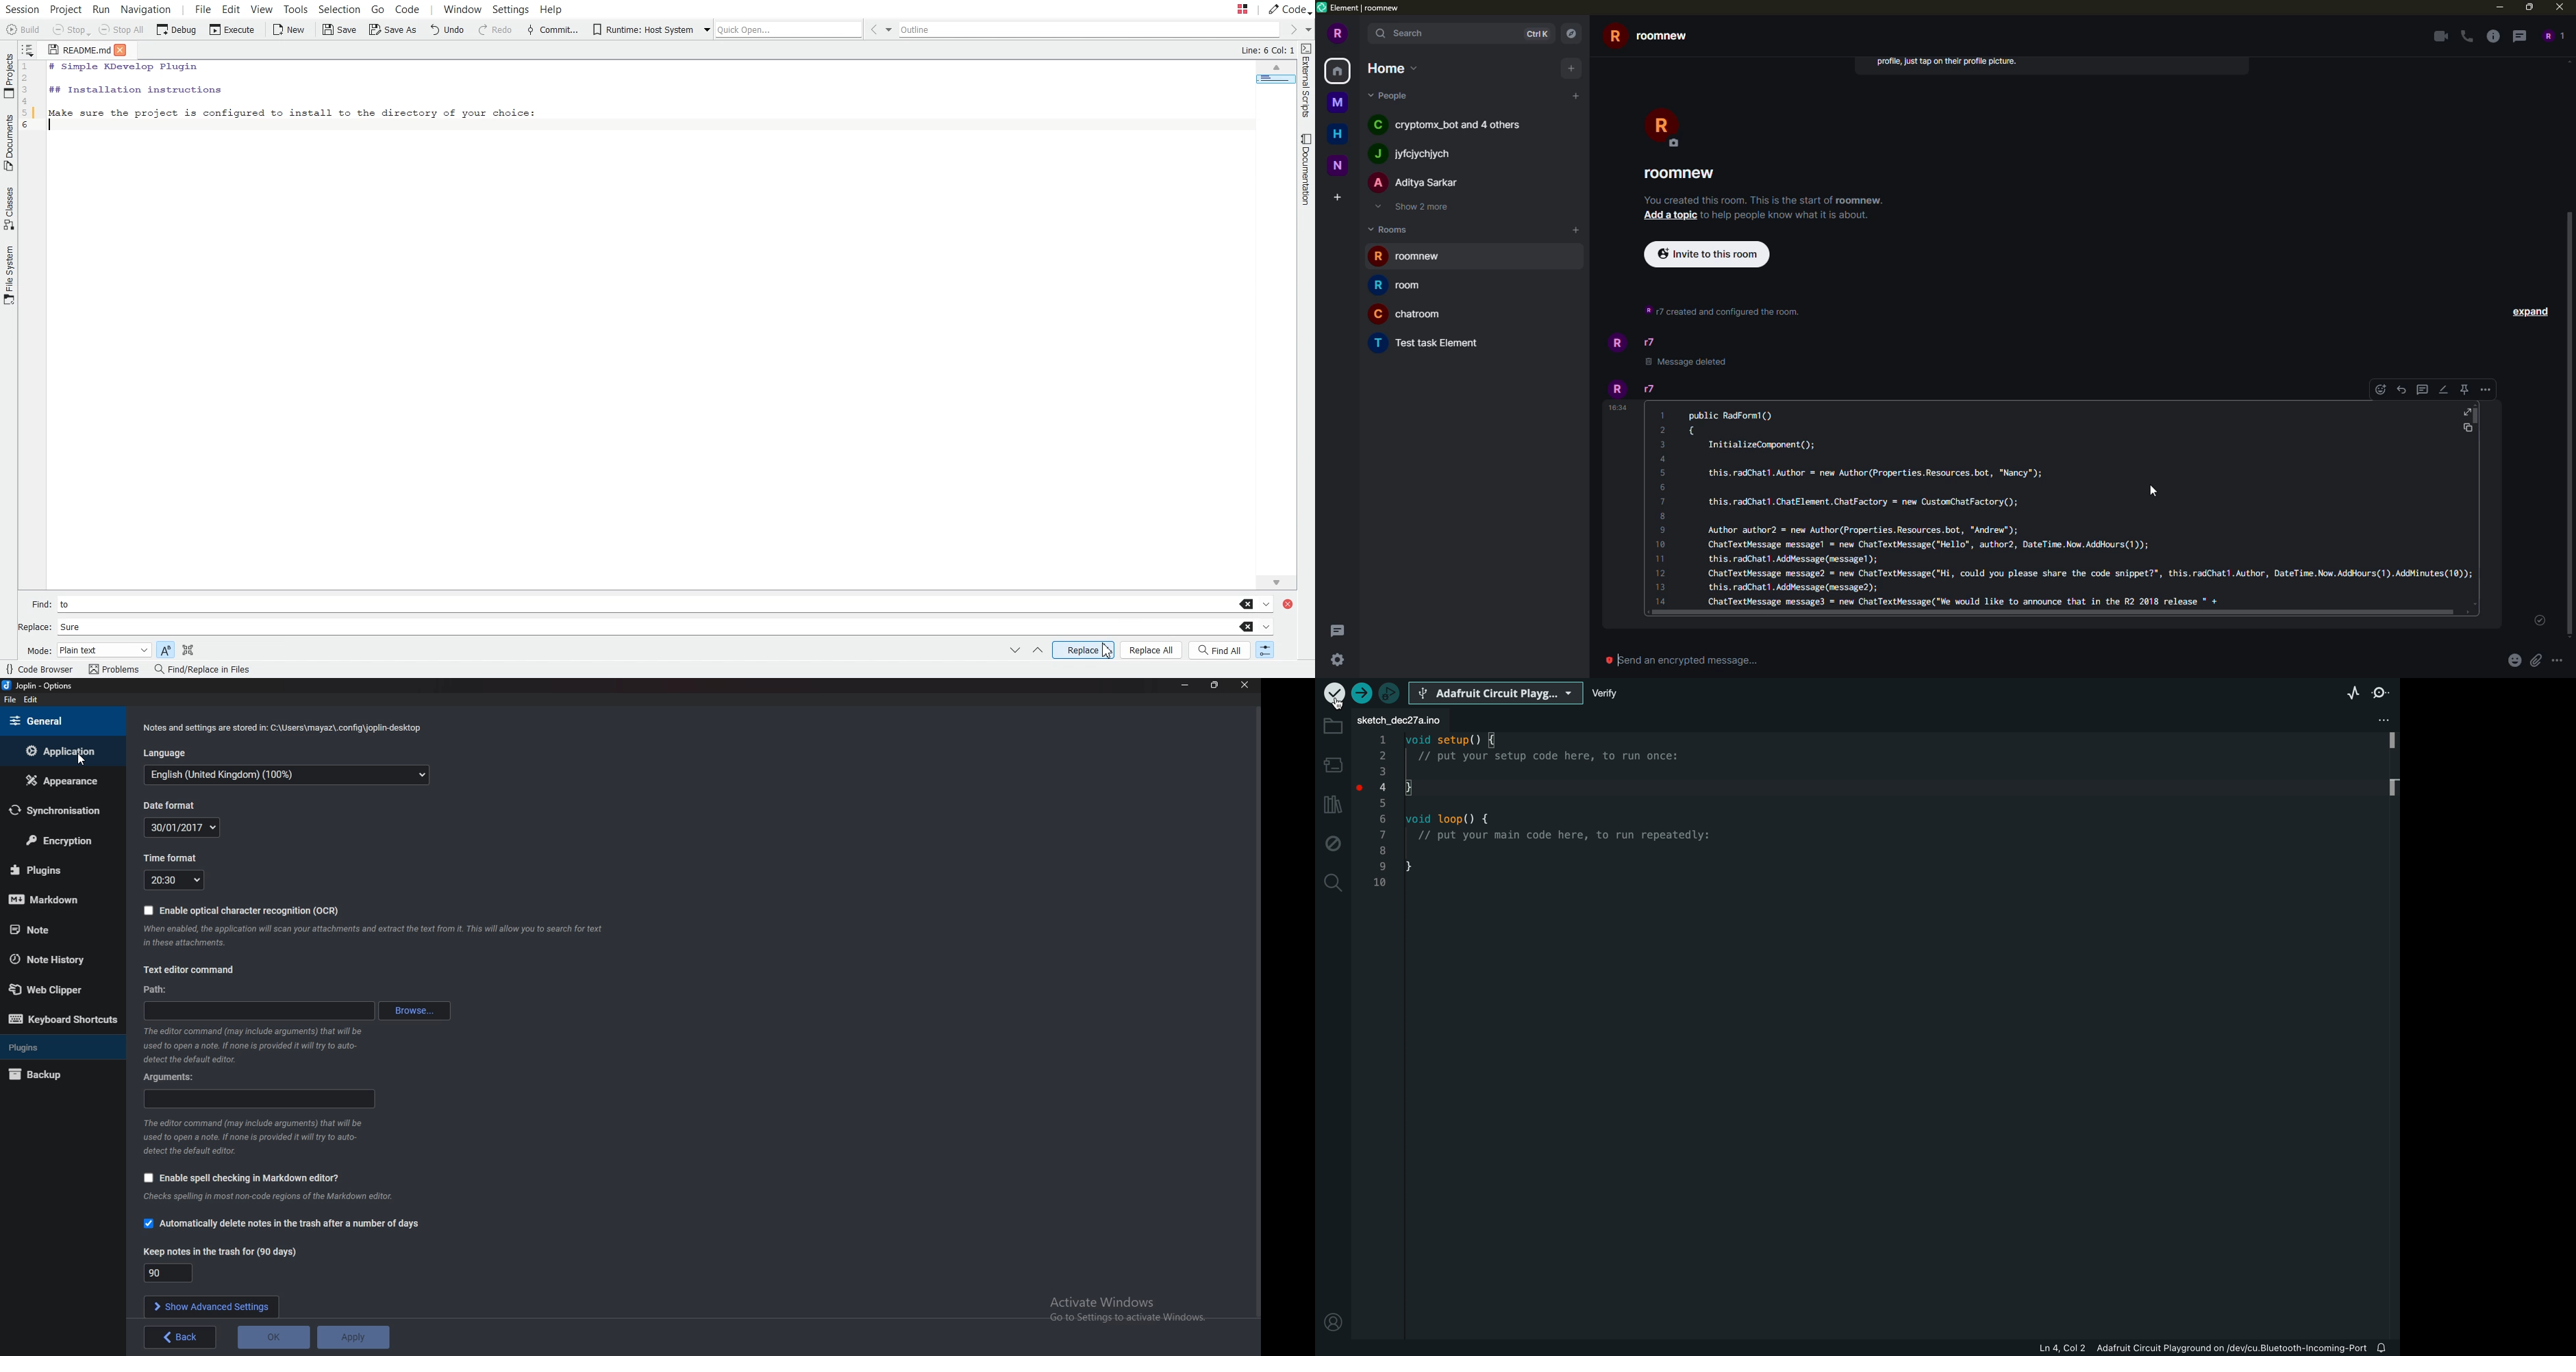 The height and width of the screenshot is (1372, 2576). What do you see at coordinates (1688, 362) in the screenshot?
I see `message deleted` at bounding box center [1688, 362].